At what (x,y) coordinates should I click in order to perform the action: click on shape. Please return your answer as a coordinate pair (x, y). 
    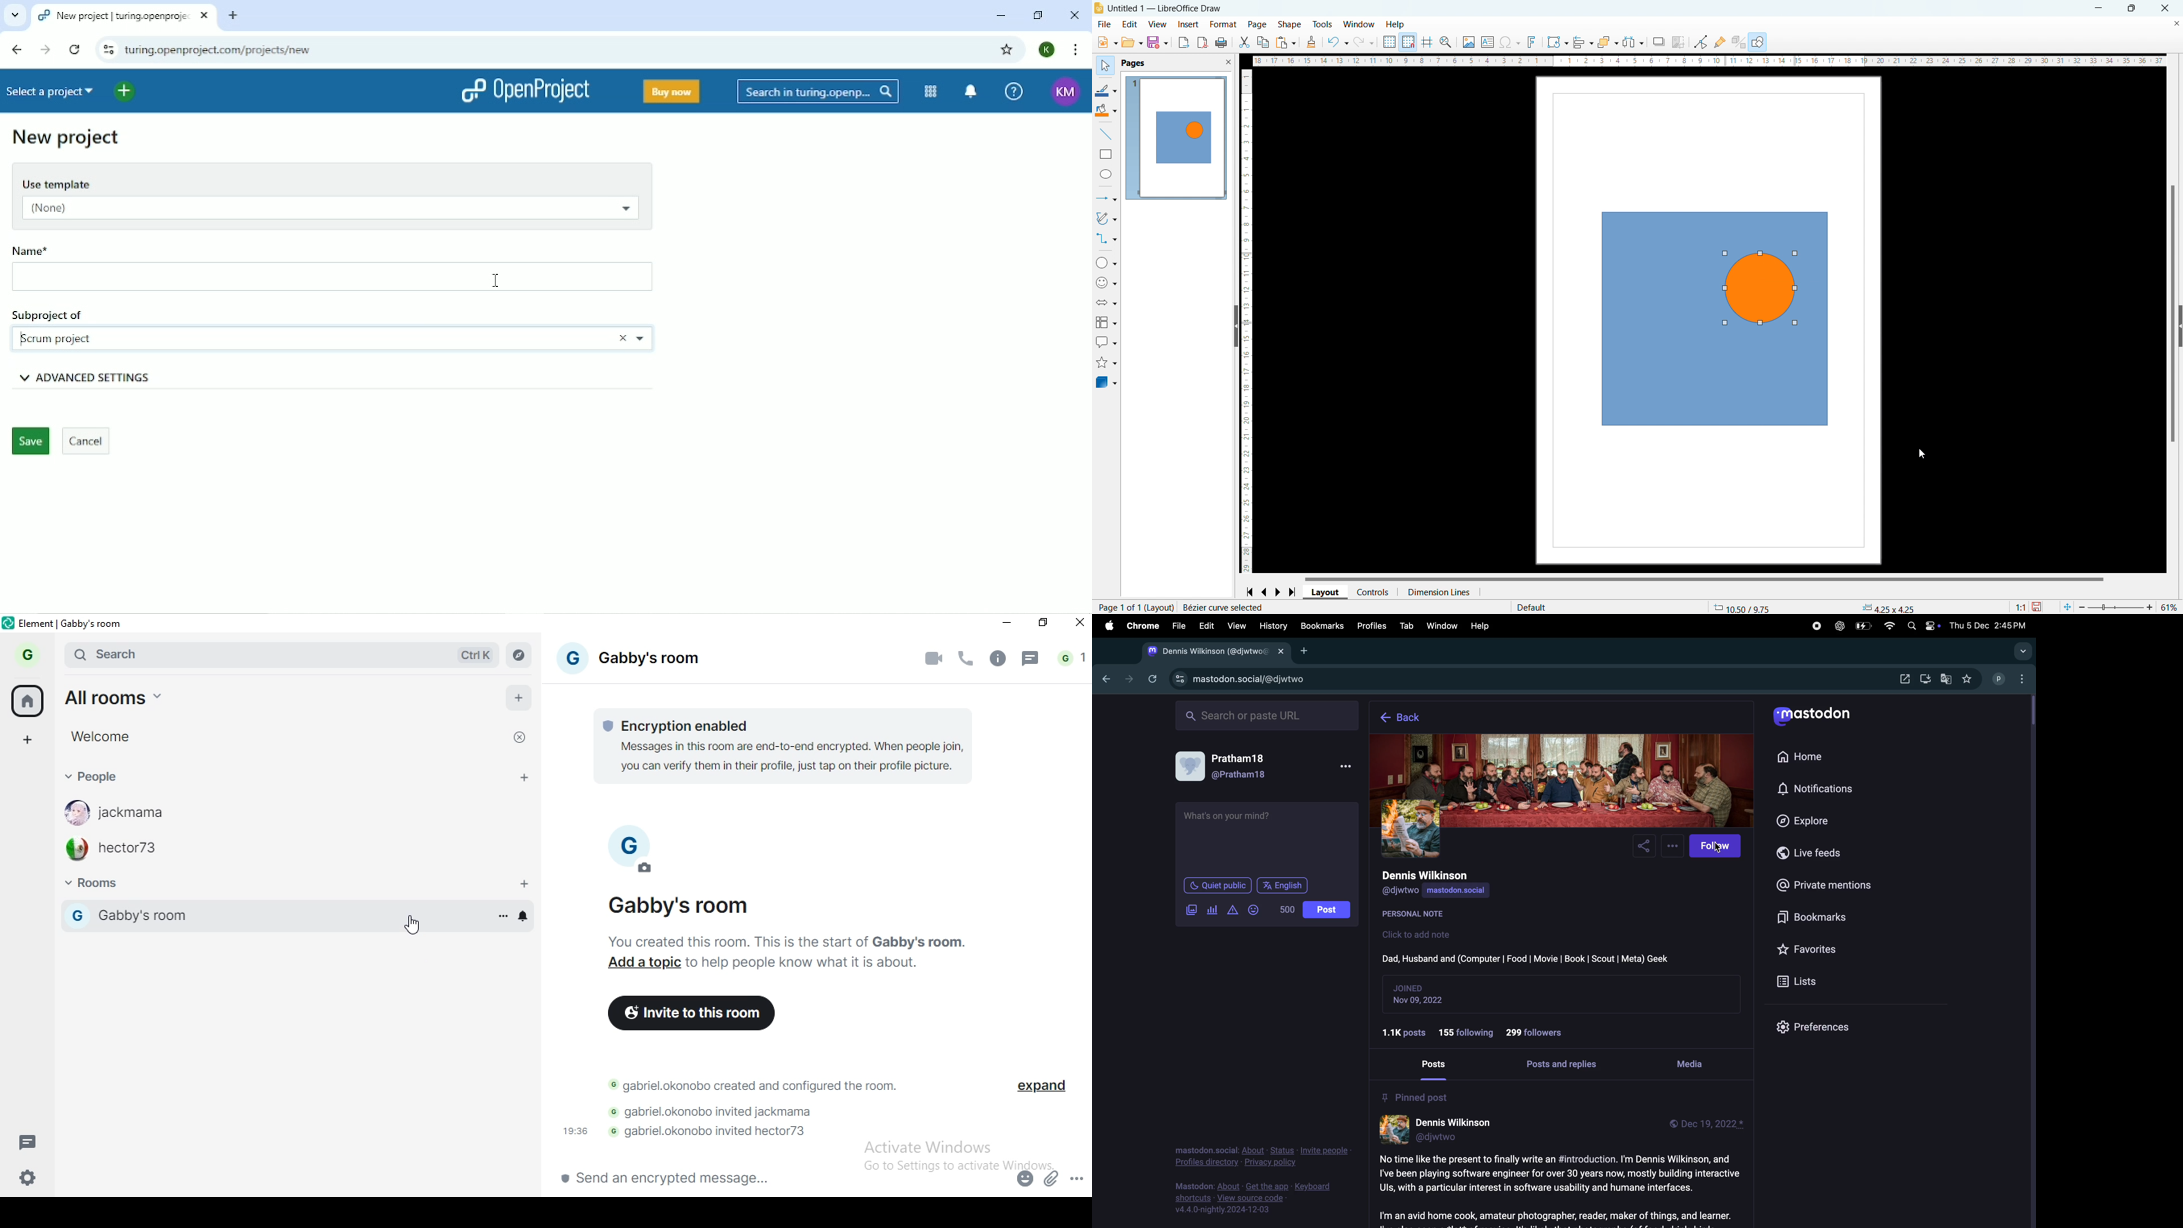
    Looking at the image, I should click on (1290, 25).